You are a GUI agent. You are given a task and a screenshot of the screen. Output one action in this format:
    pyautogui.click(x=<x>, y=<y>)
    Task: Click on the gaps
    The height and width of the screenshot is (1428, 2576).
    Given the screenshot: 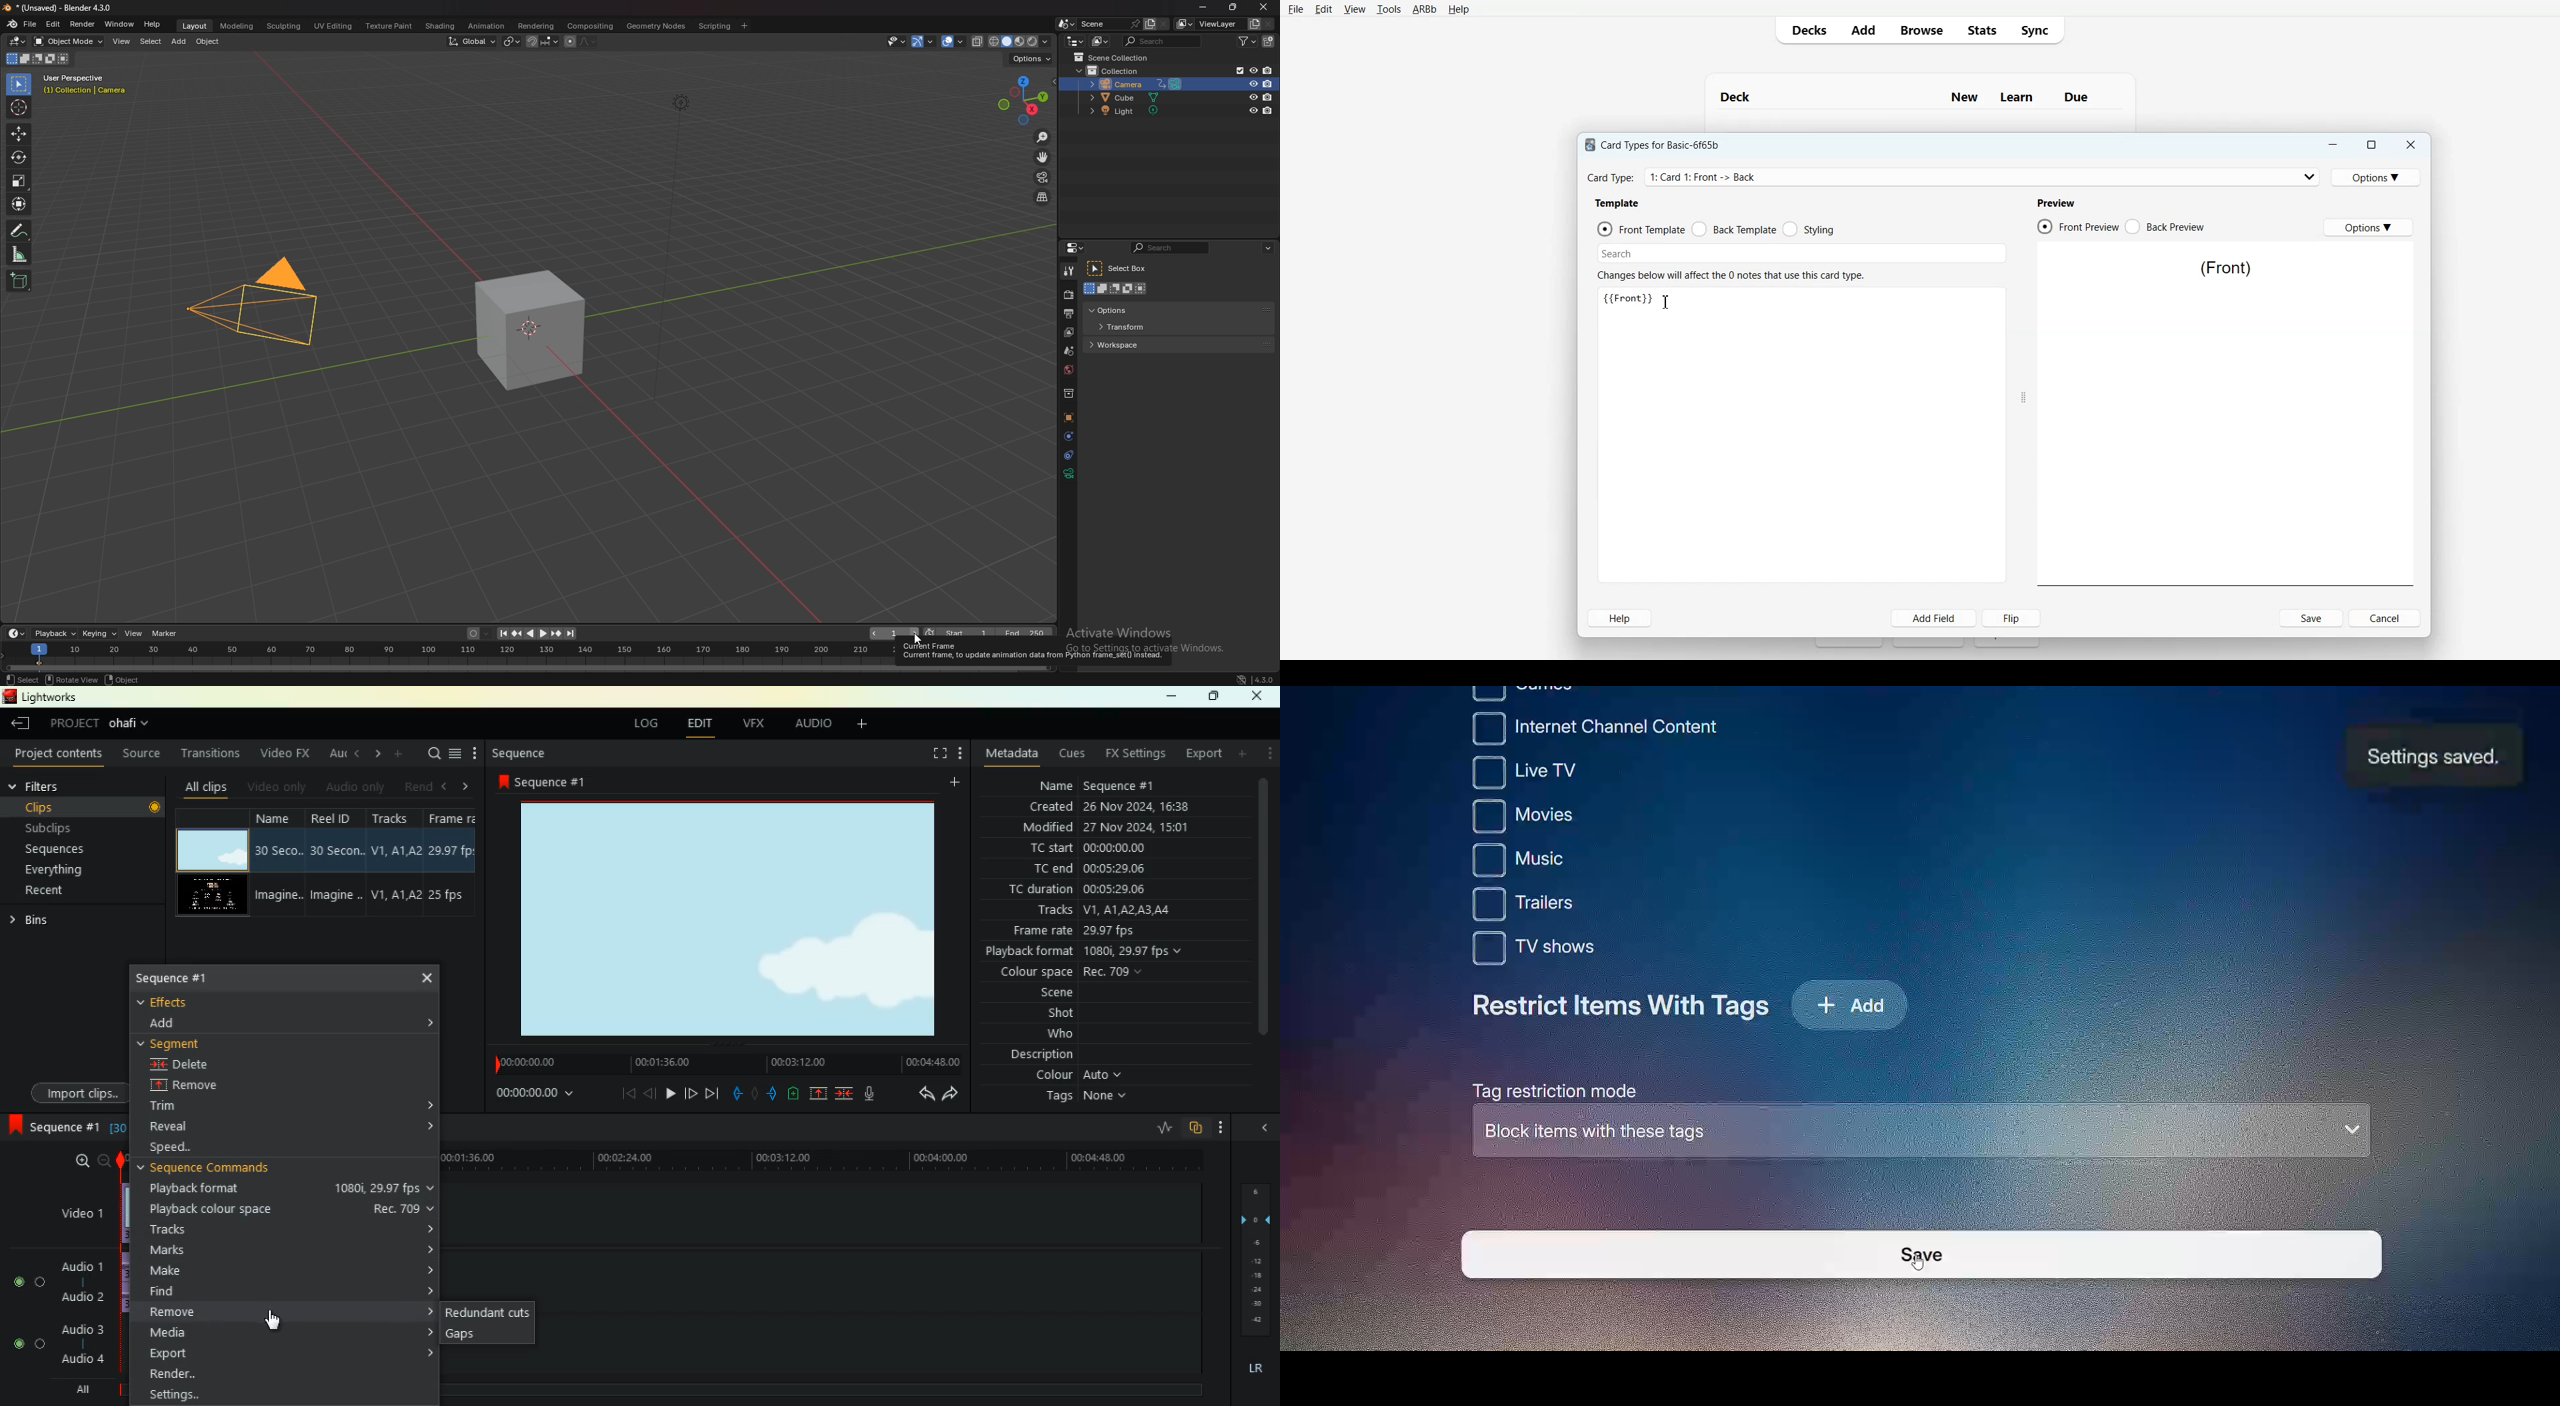 What is the action you would take?
    pyautogui.click(x=489, y=1332)
    